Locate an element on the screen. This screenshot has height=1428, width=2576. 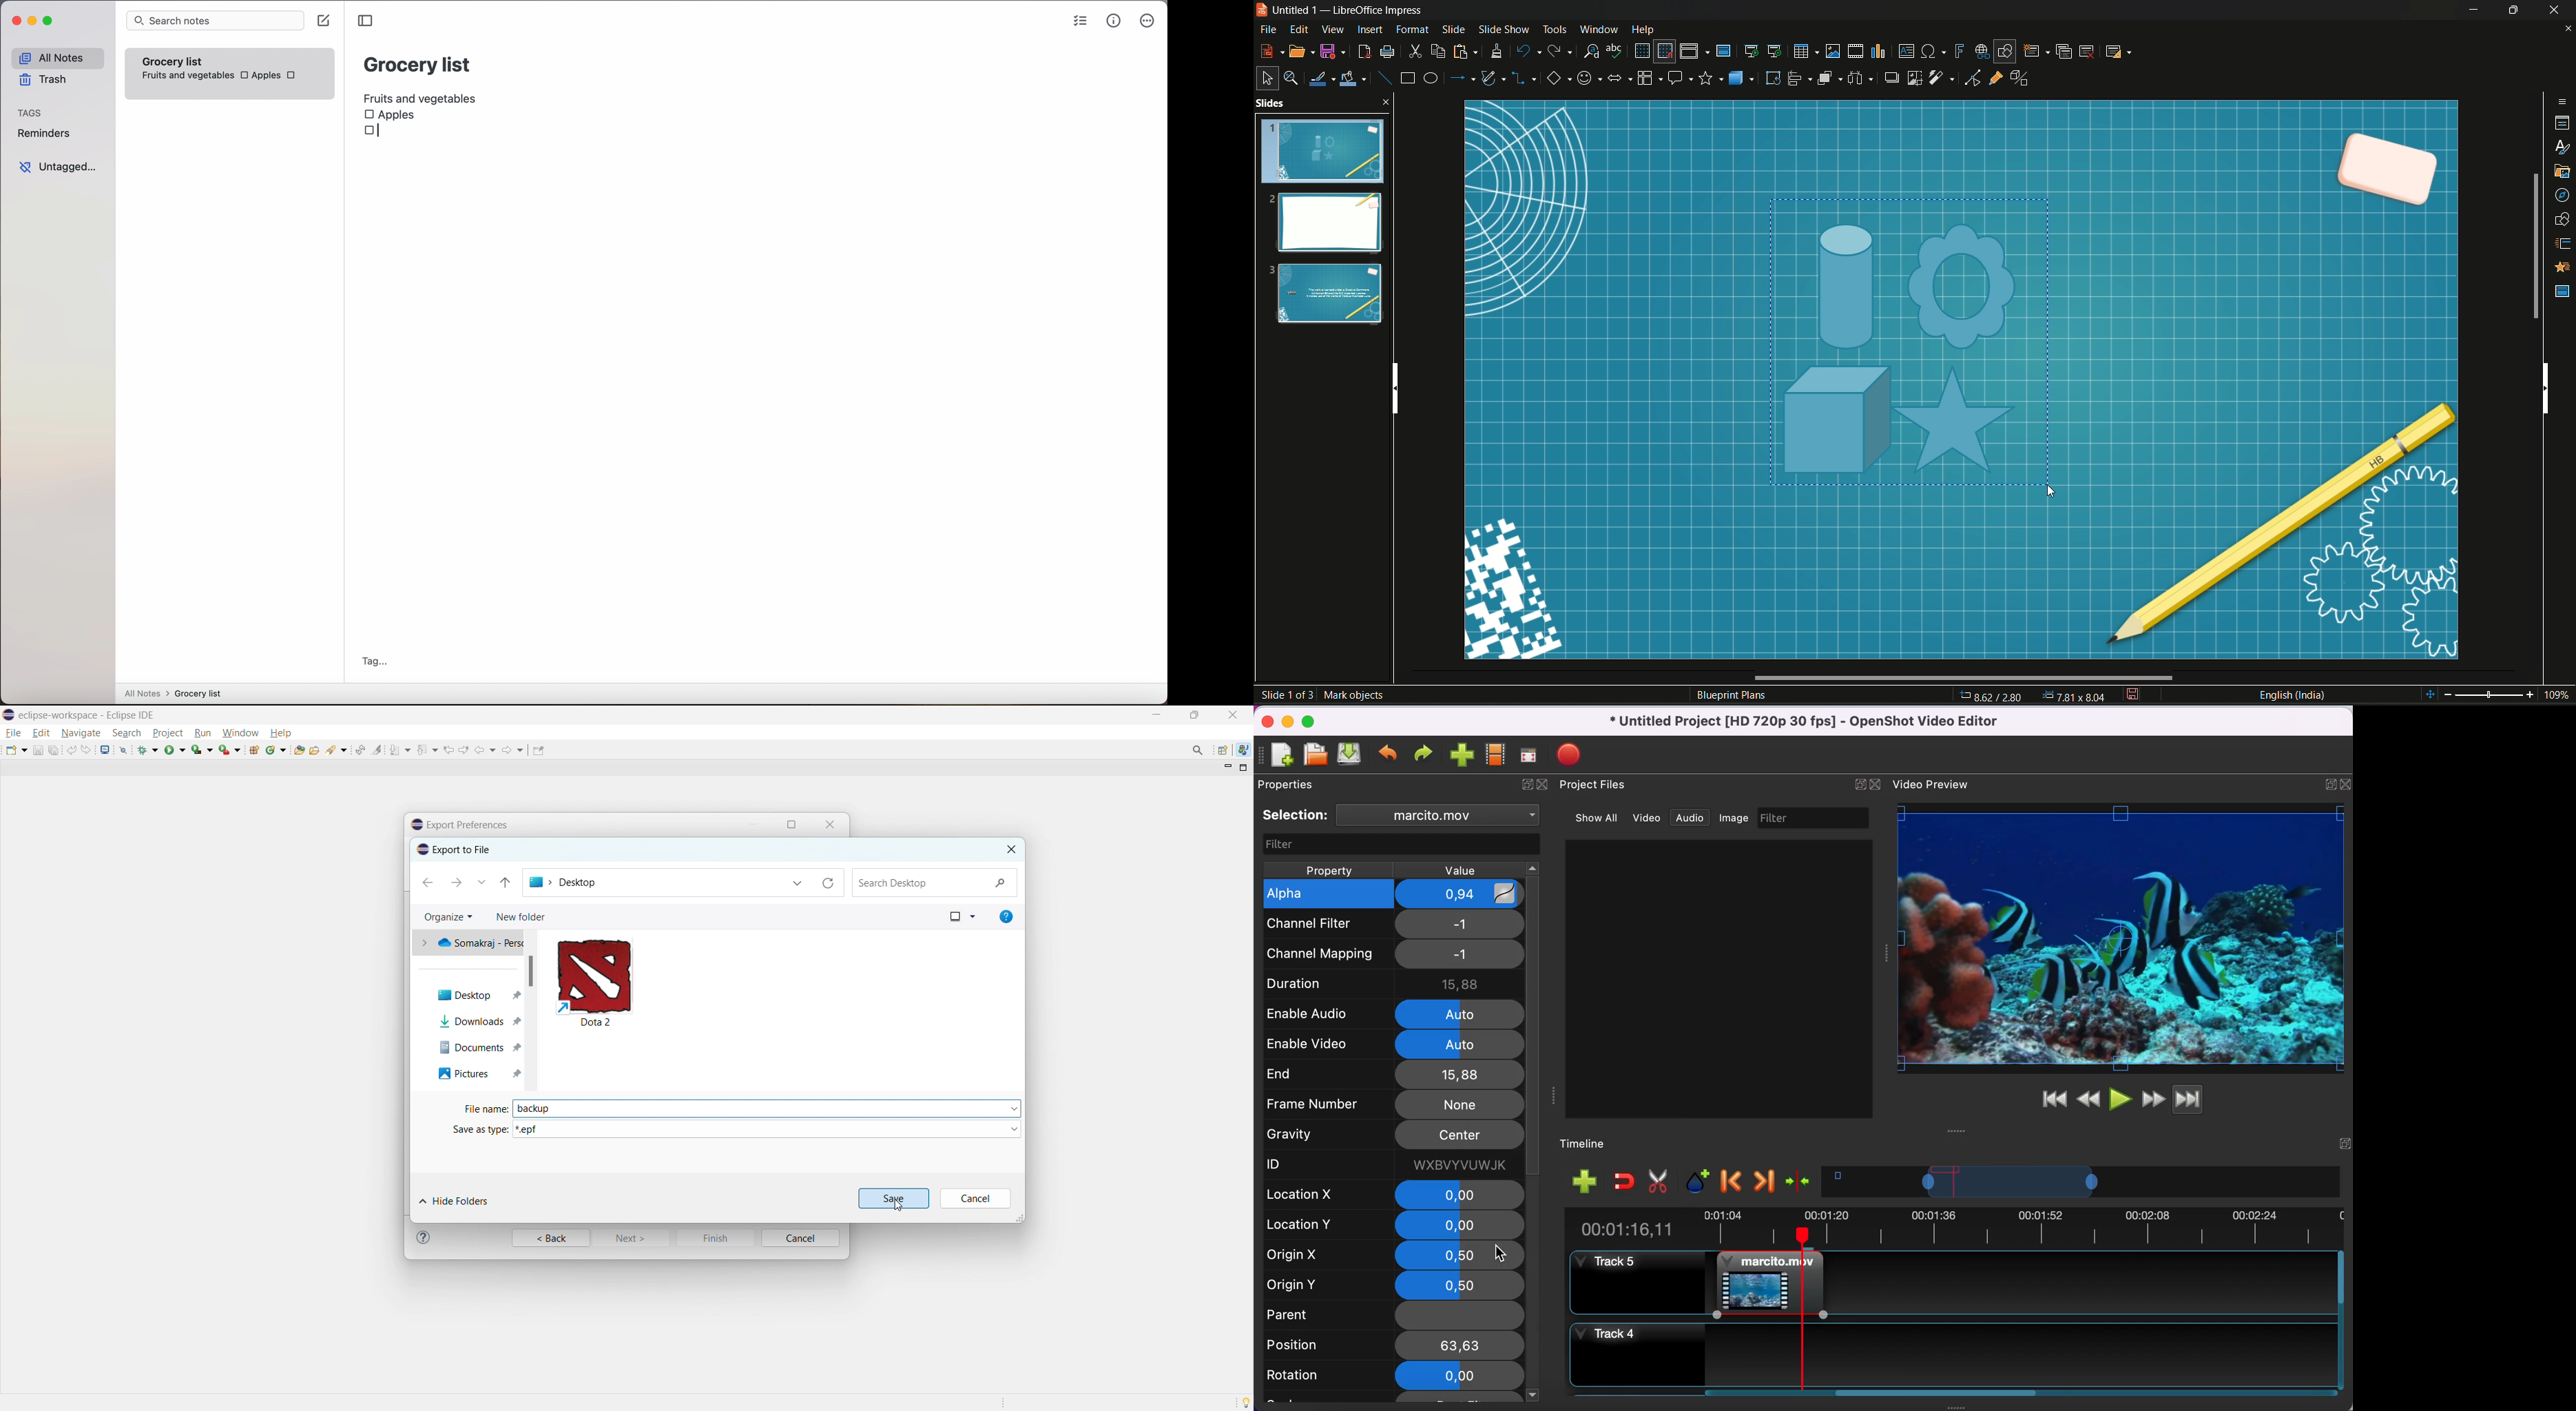
styles is located at coordinates (2564, 149).